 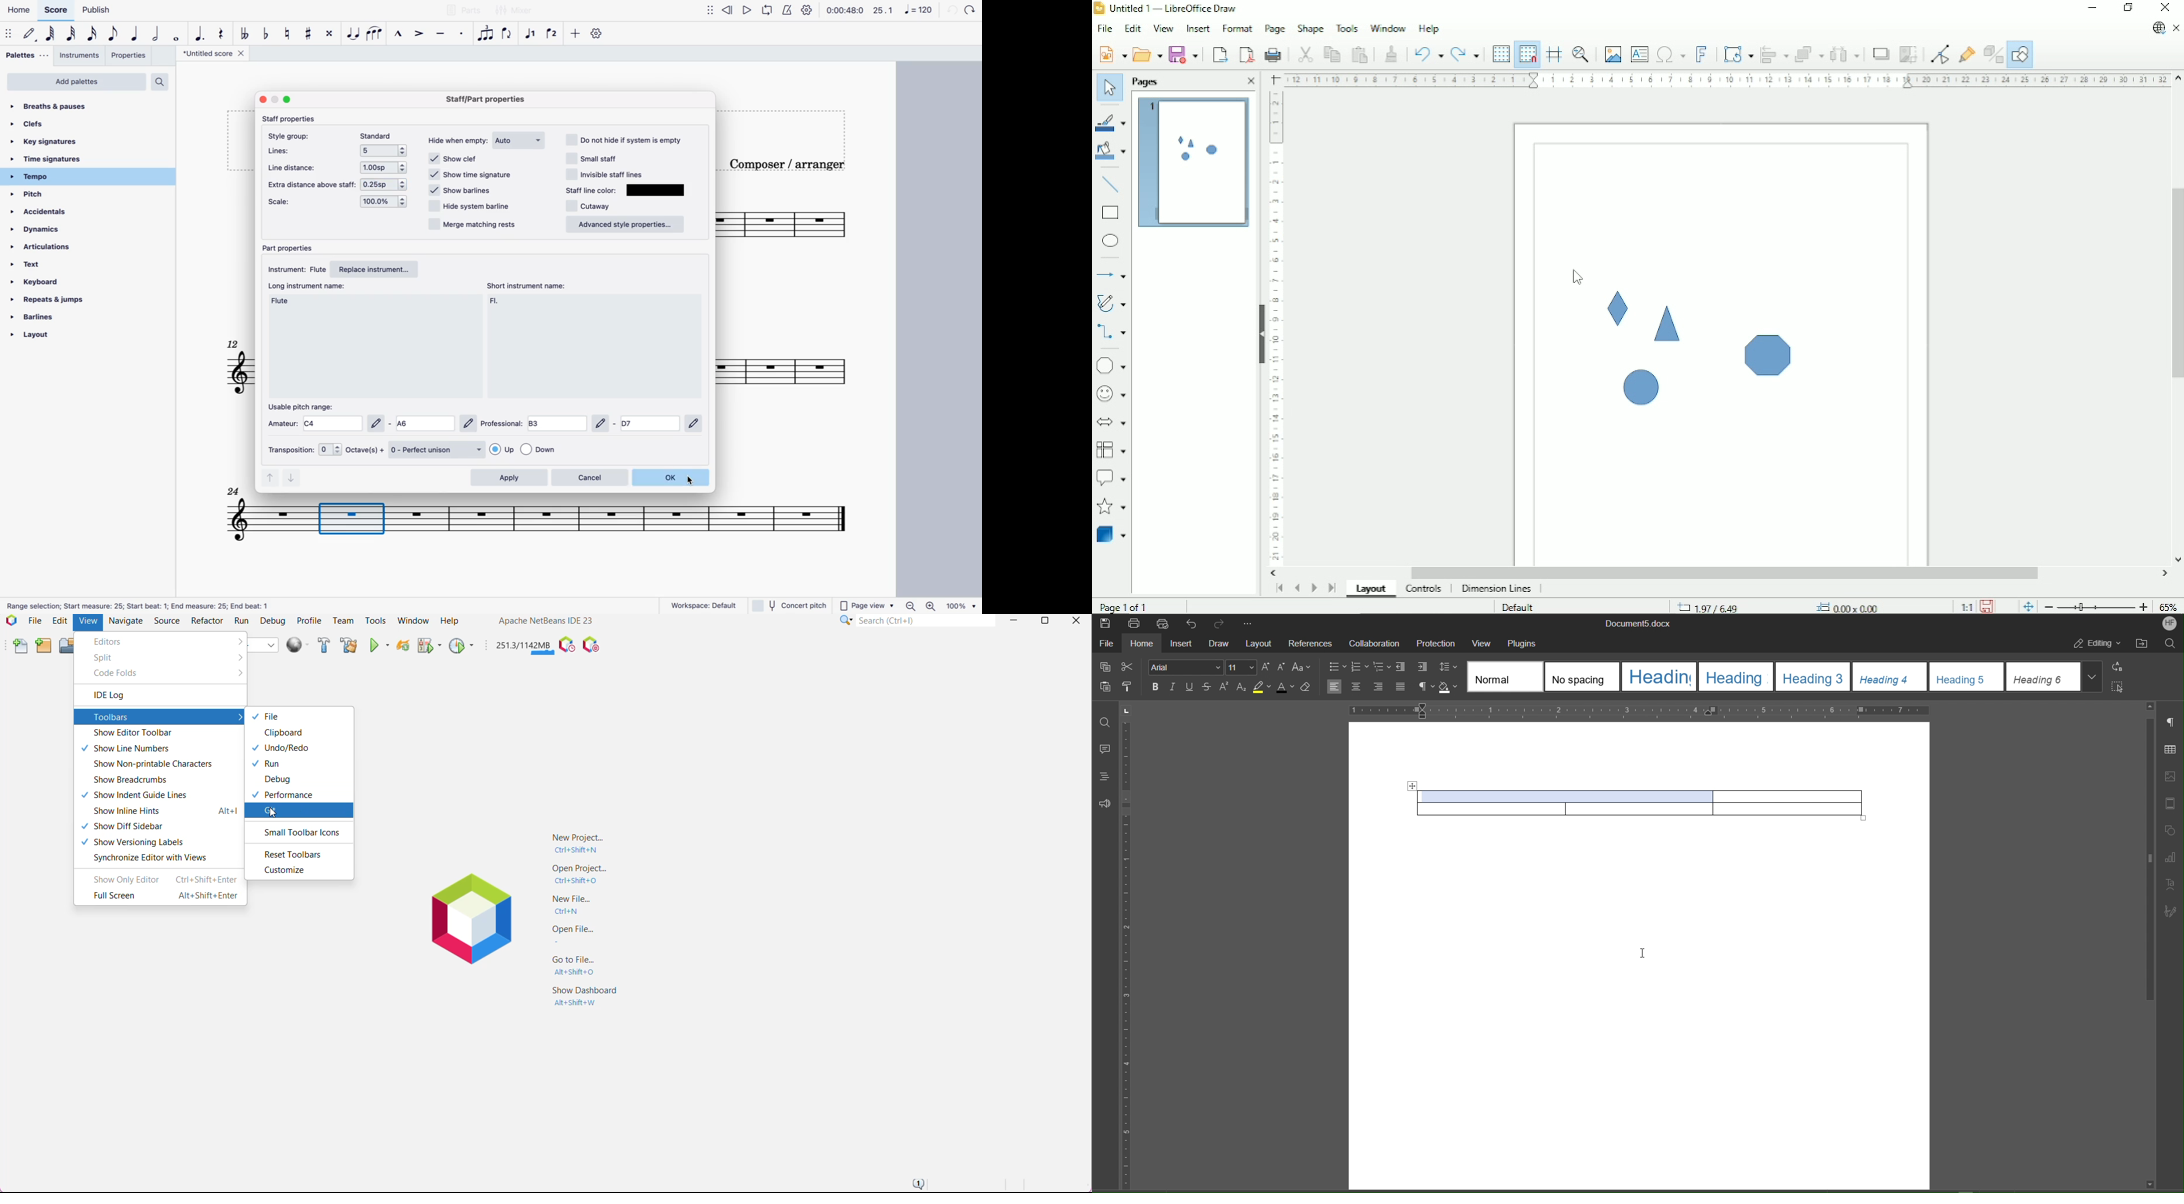 I want to click on page view, so click(x=867, y=605).